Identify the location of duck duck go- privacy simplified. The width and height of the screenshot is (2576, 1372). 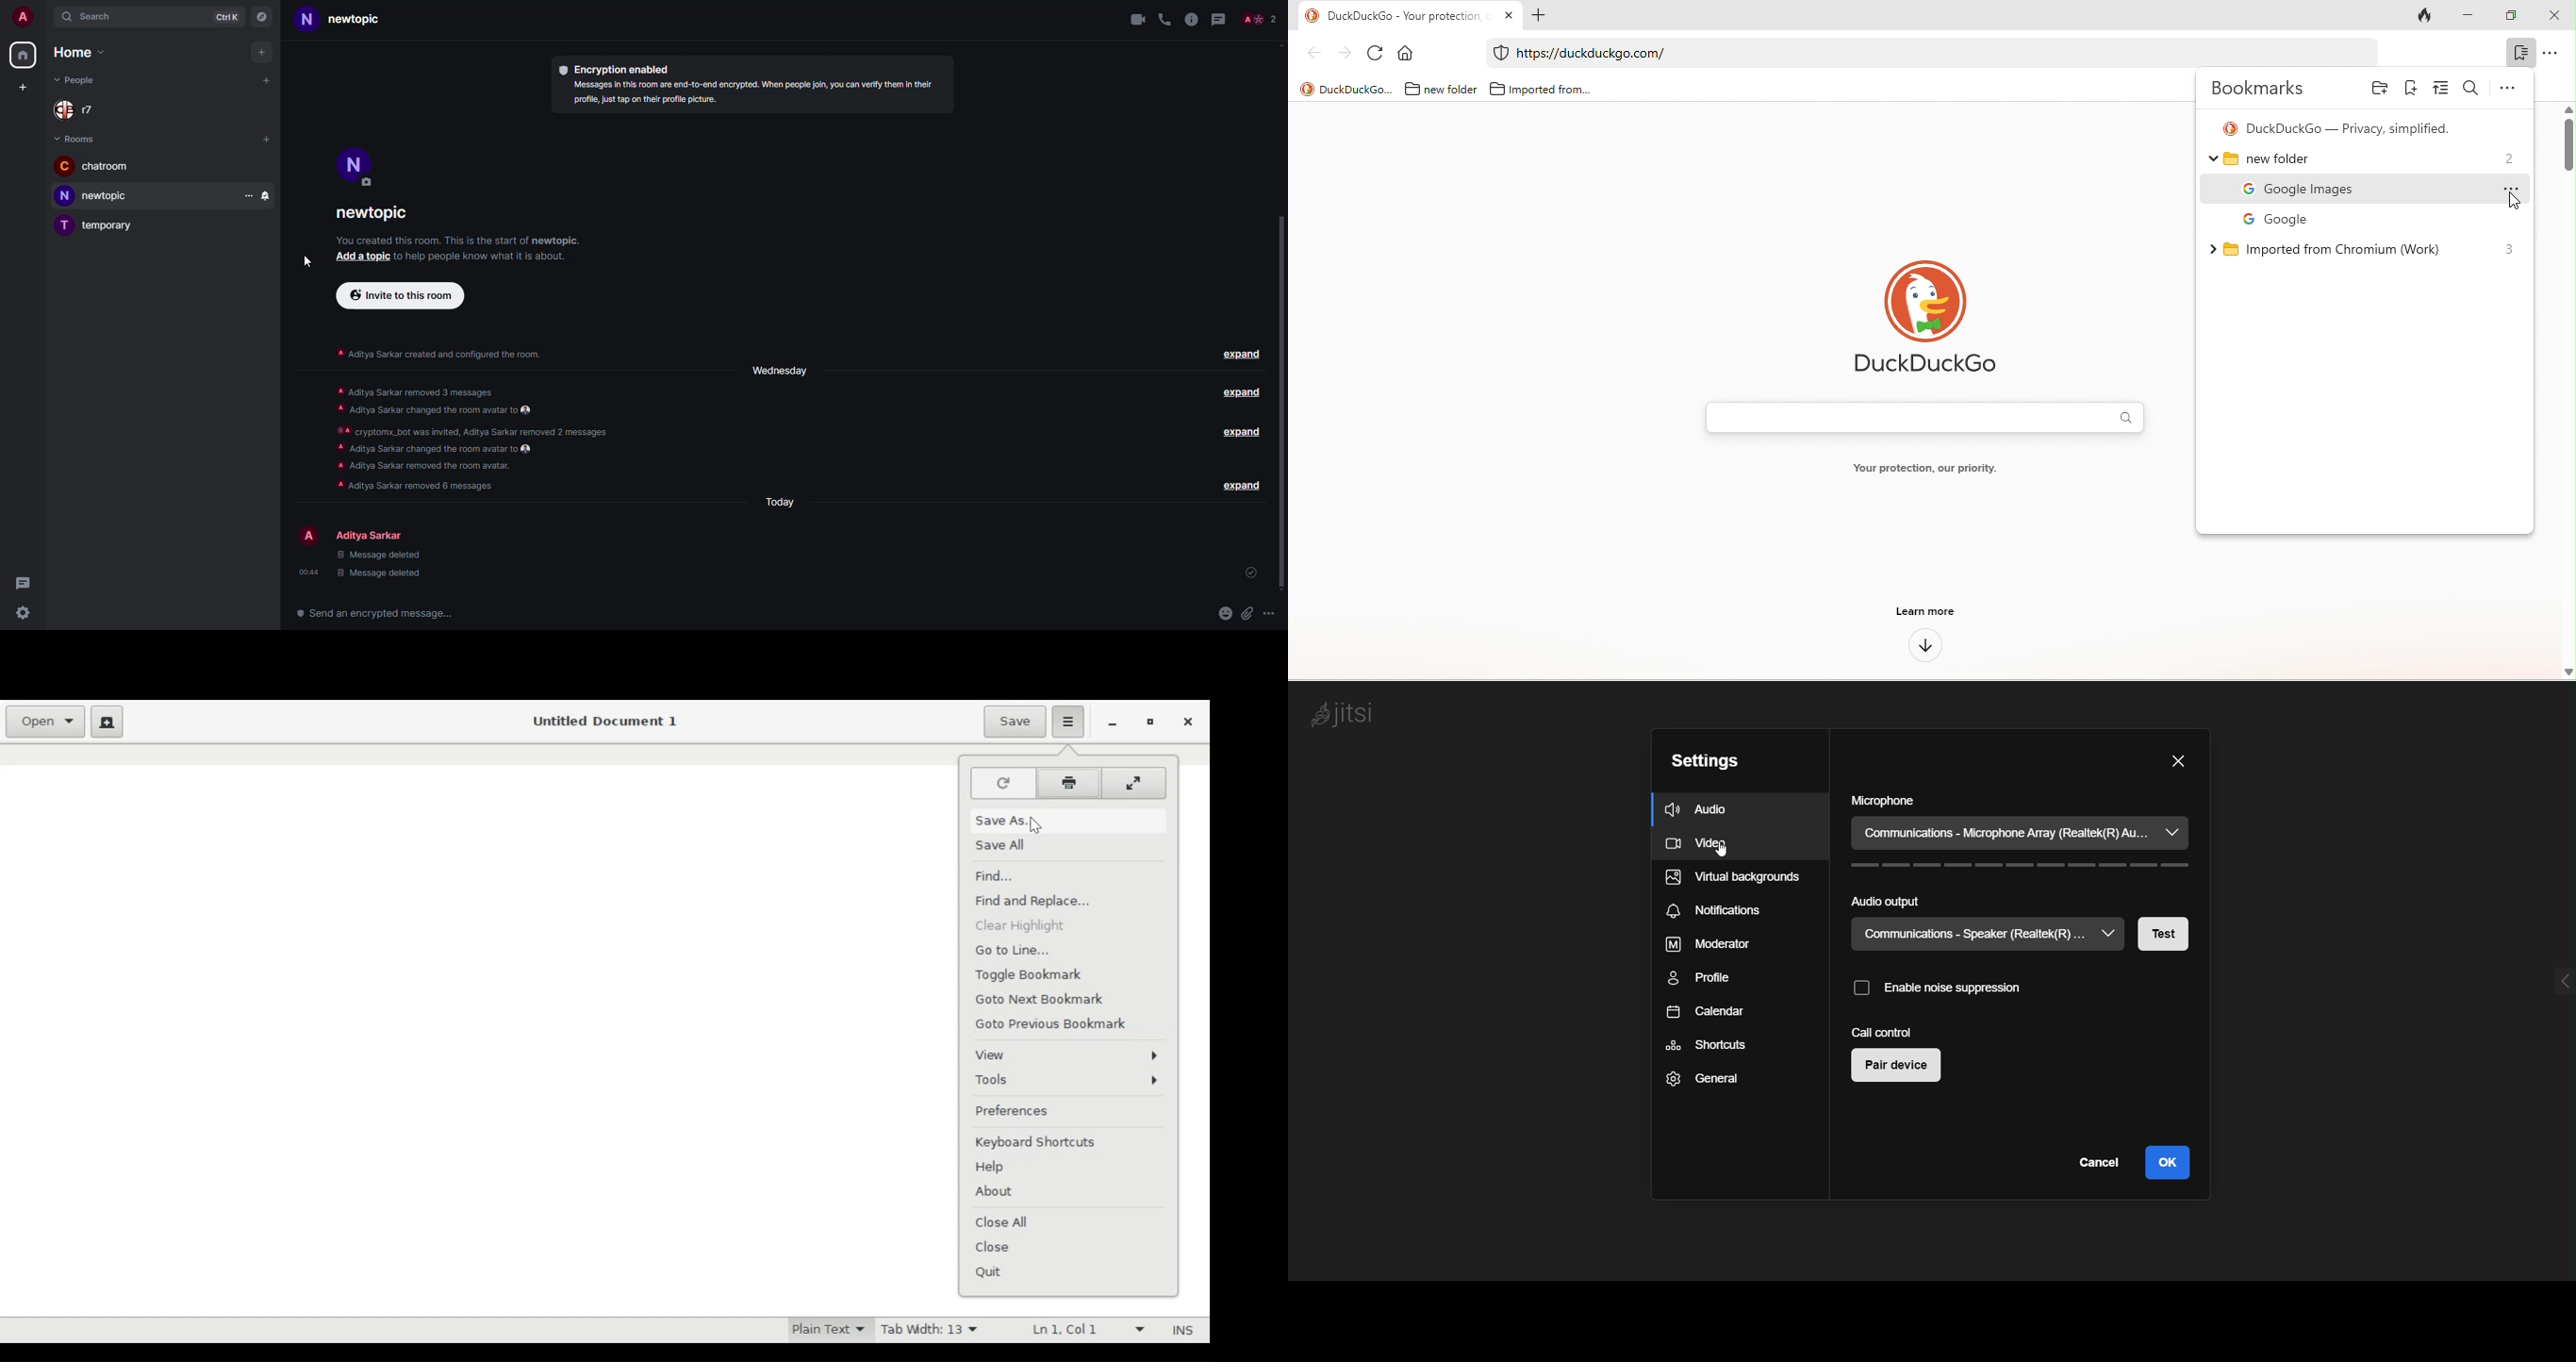
(2340, 128).